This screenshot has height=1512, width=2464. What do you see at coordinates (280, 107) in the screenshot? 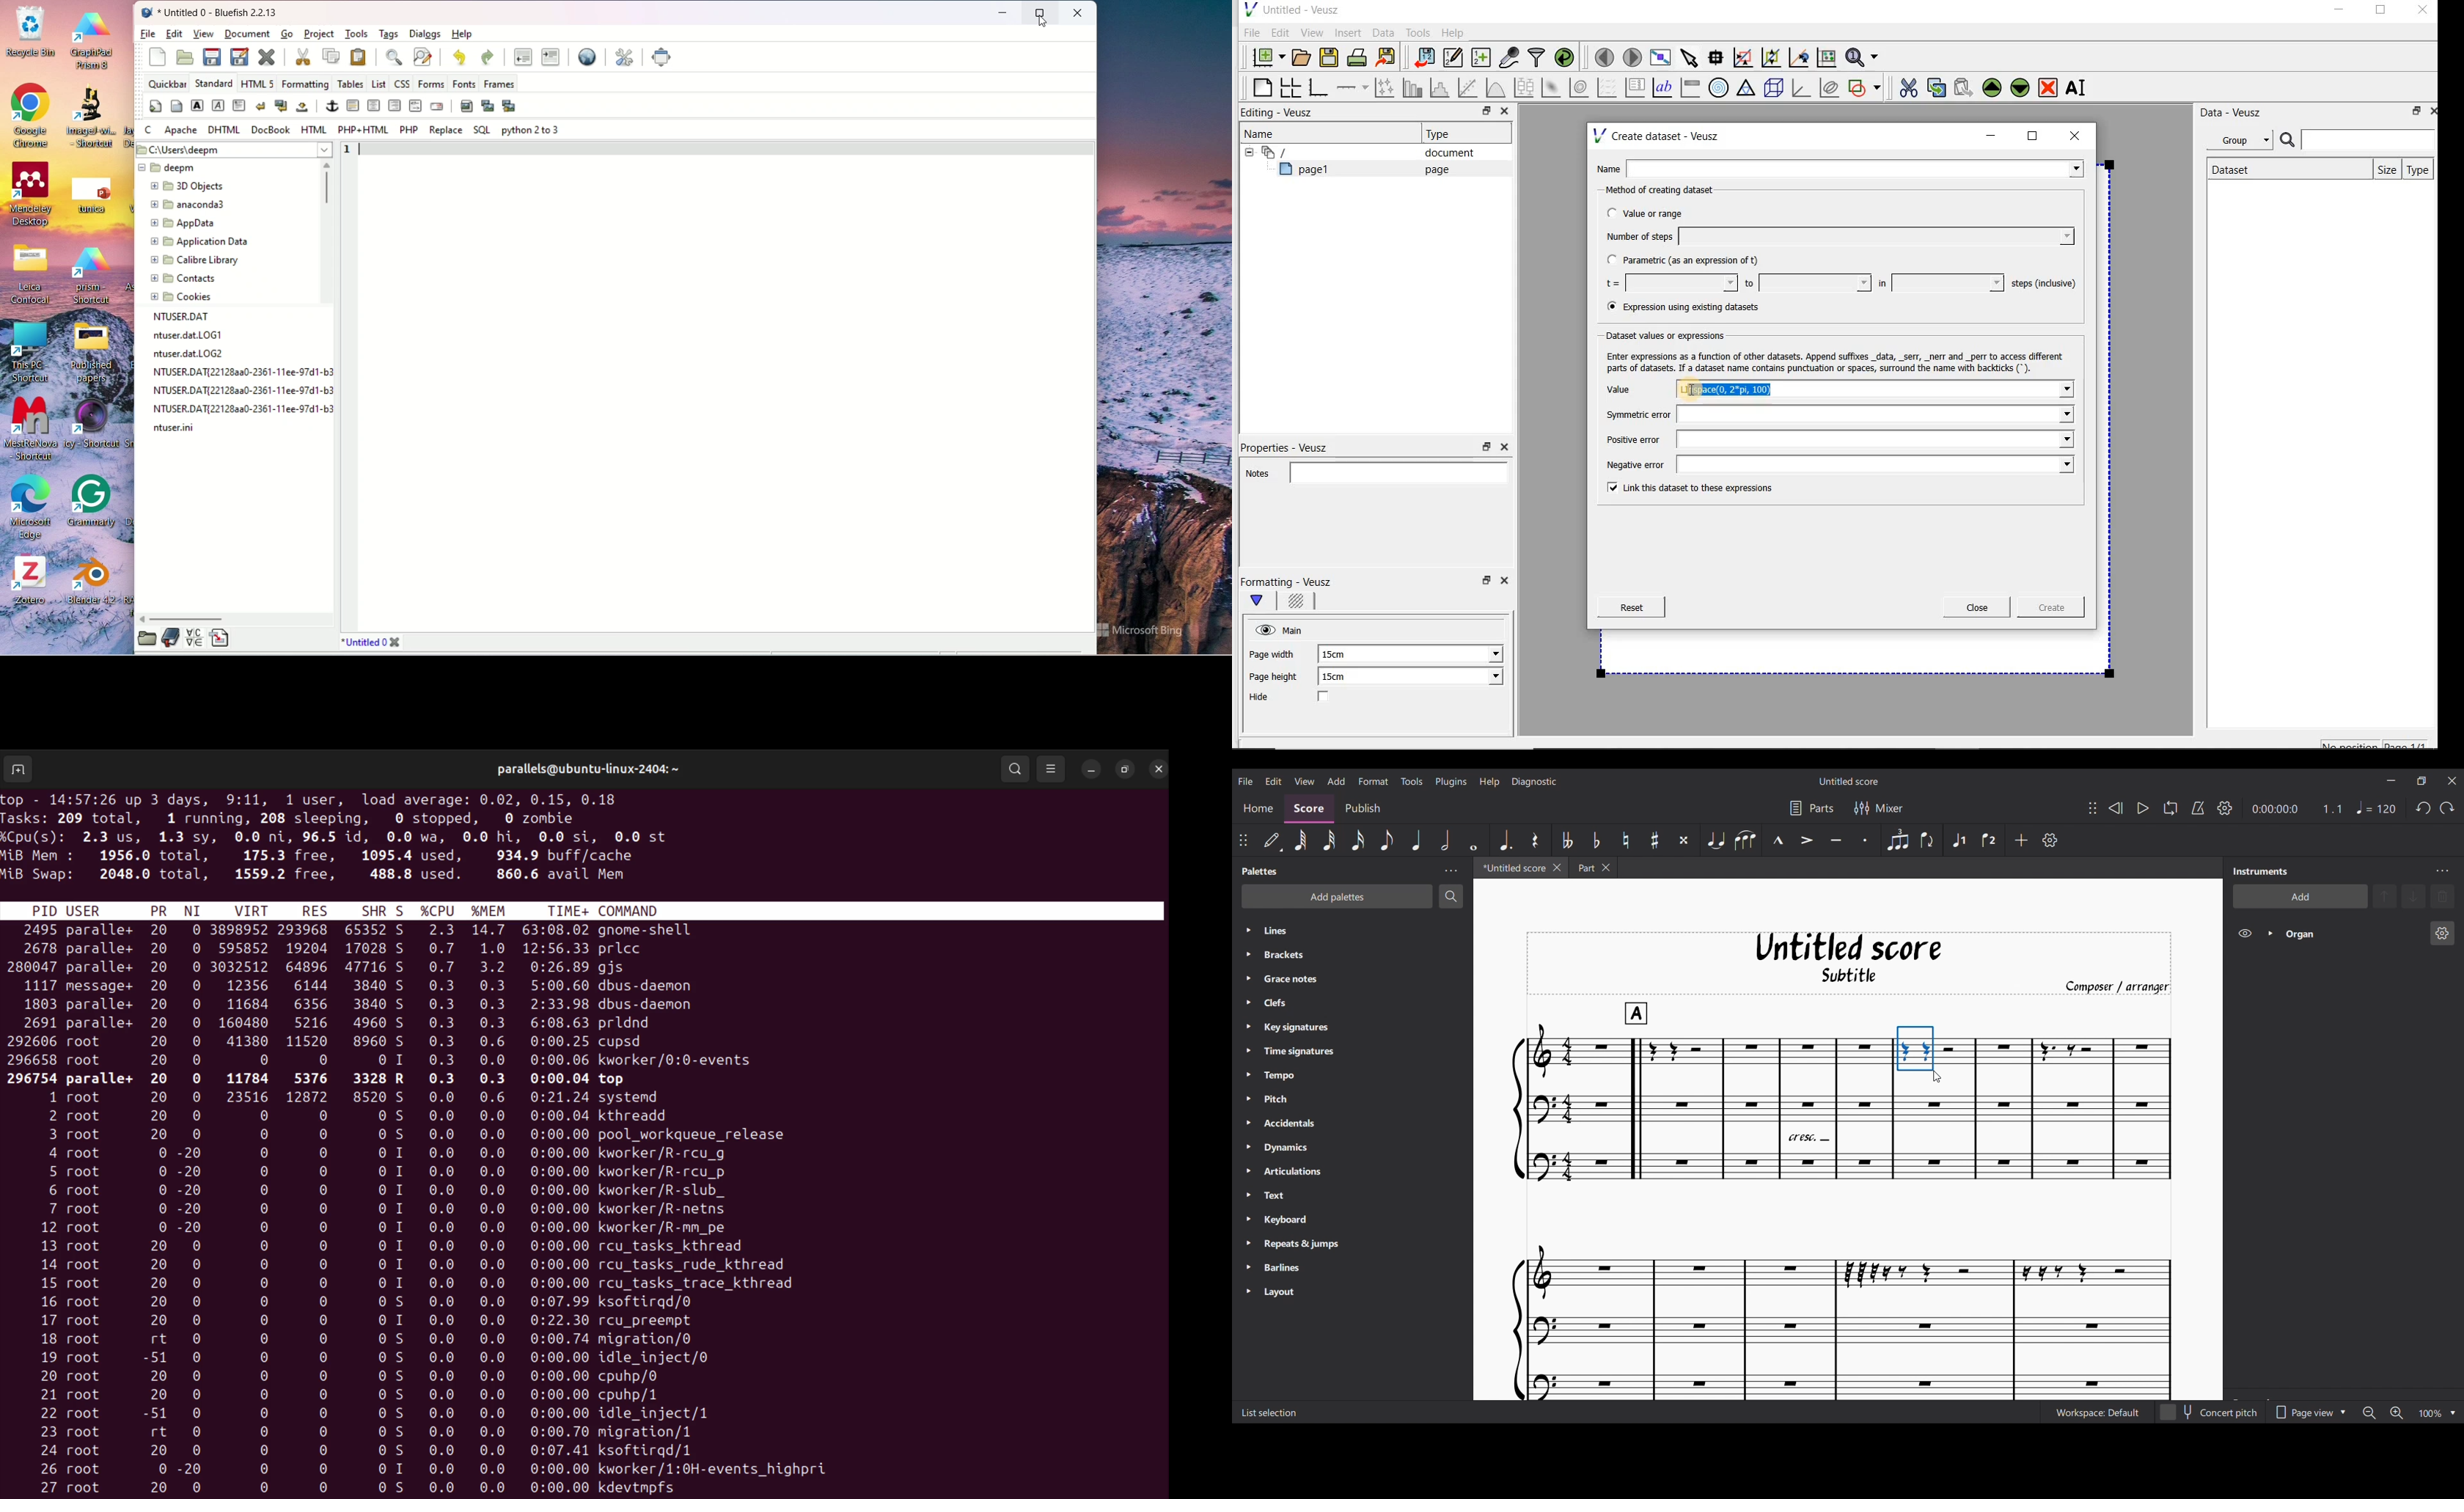
I see `break and clear` at bounding box center [280, 107].